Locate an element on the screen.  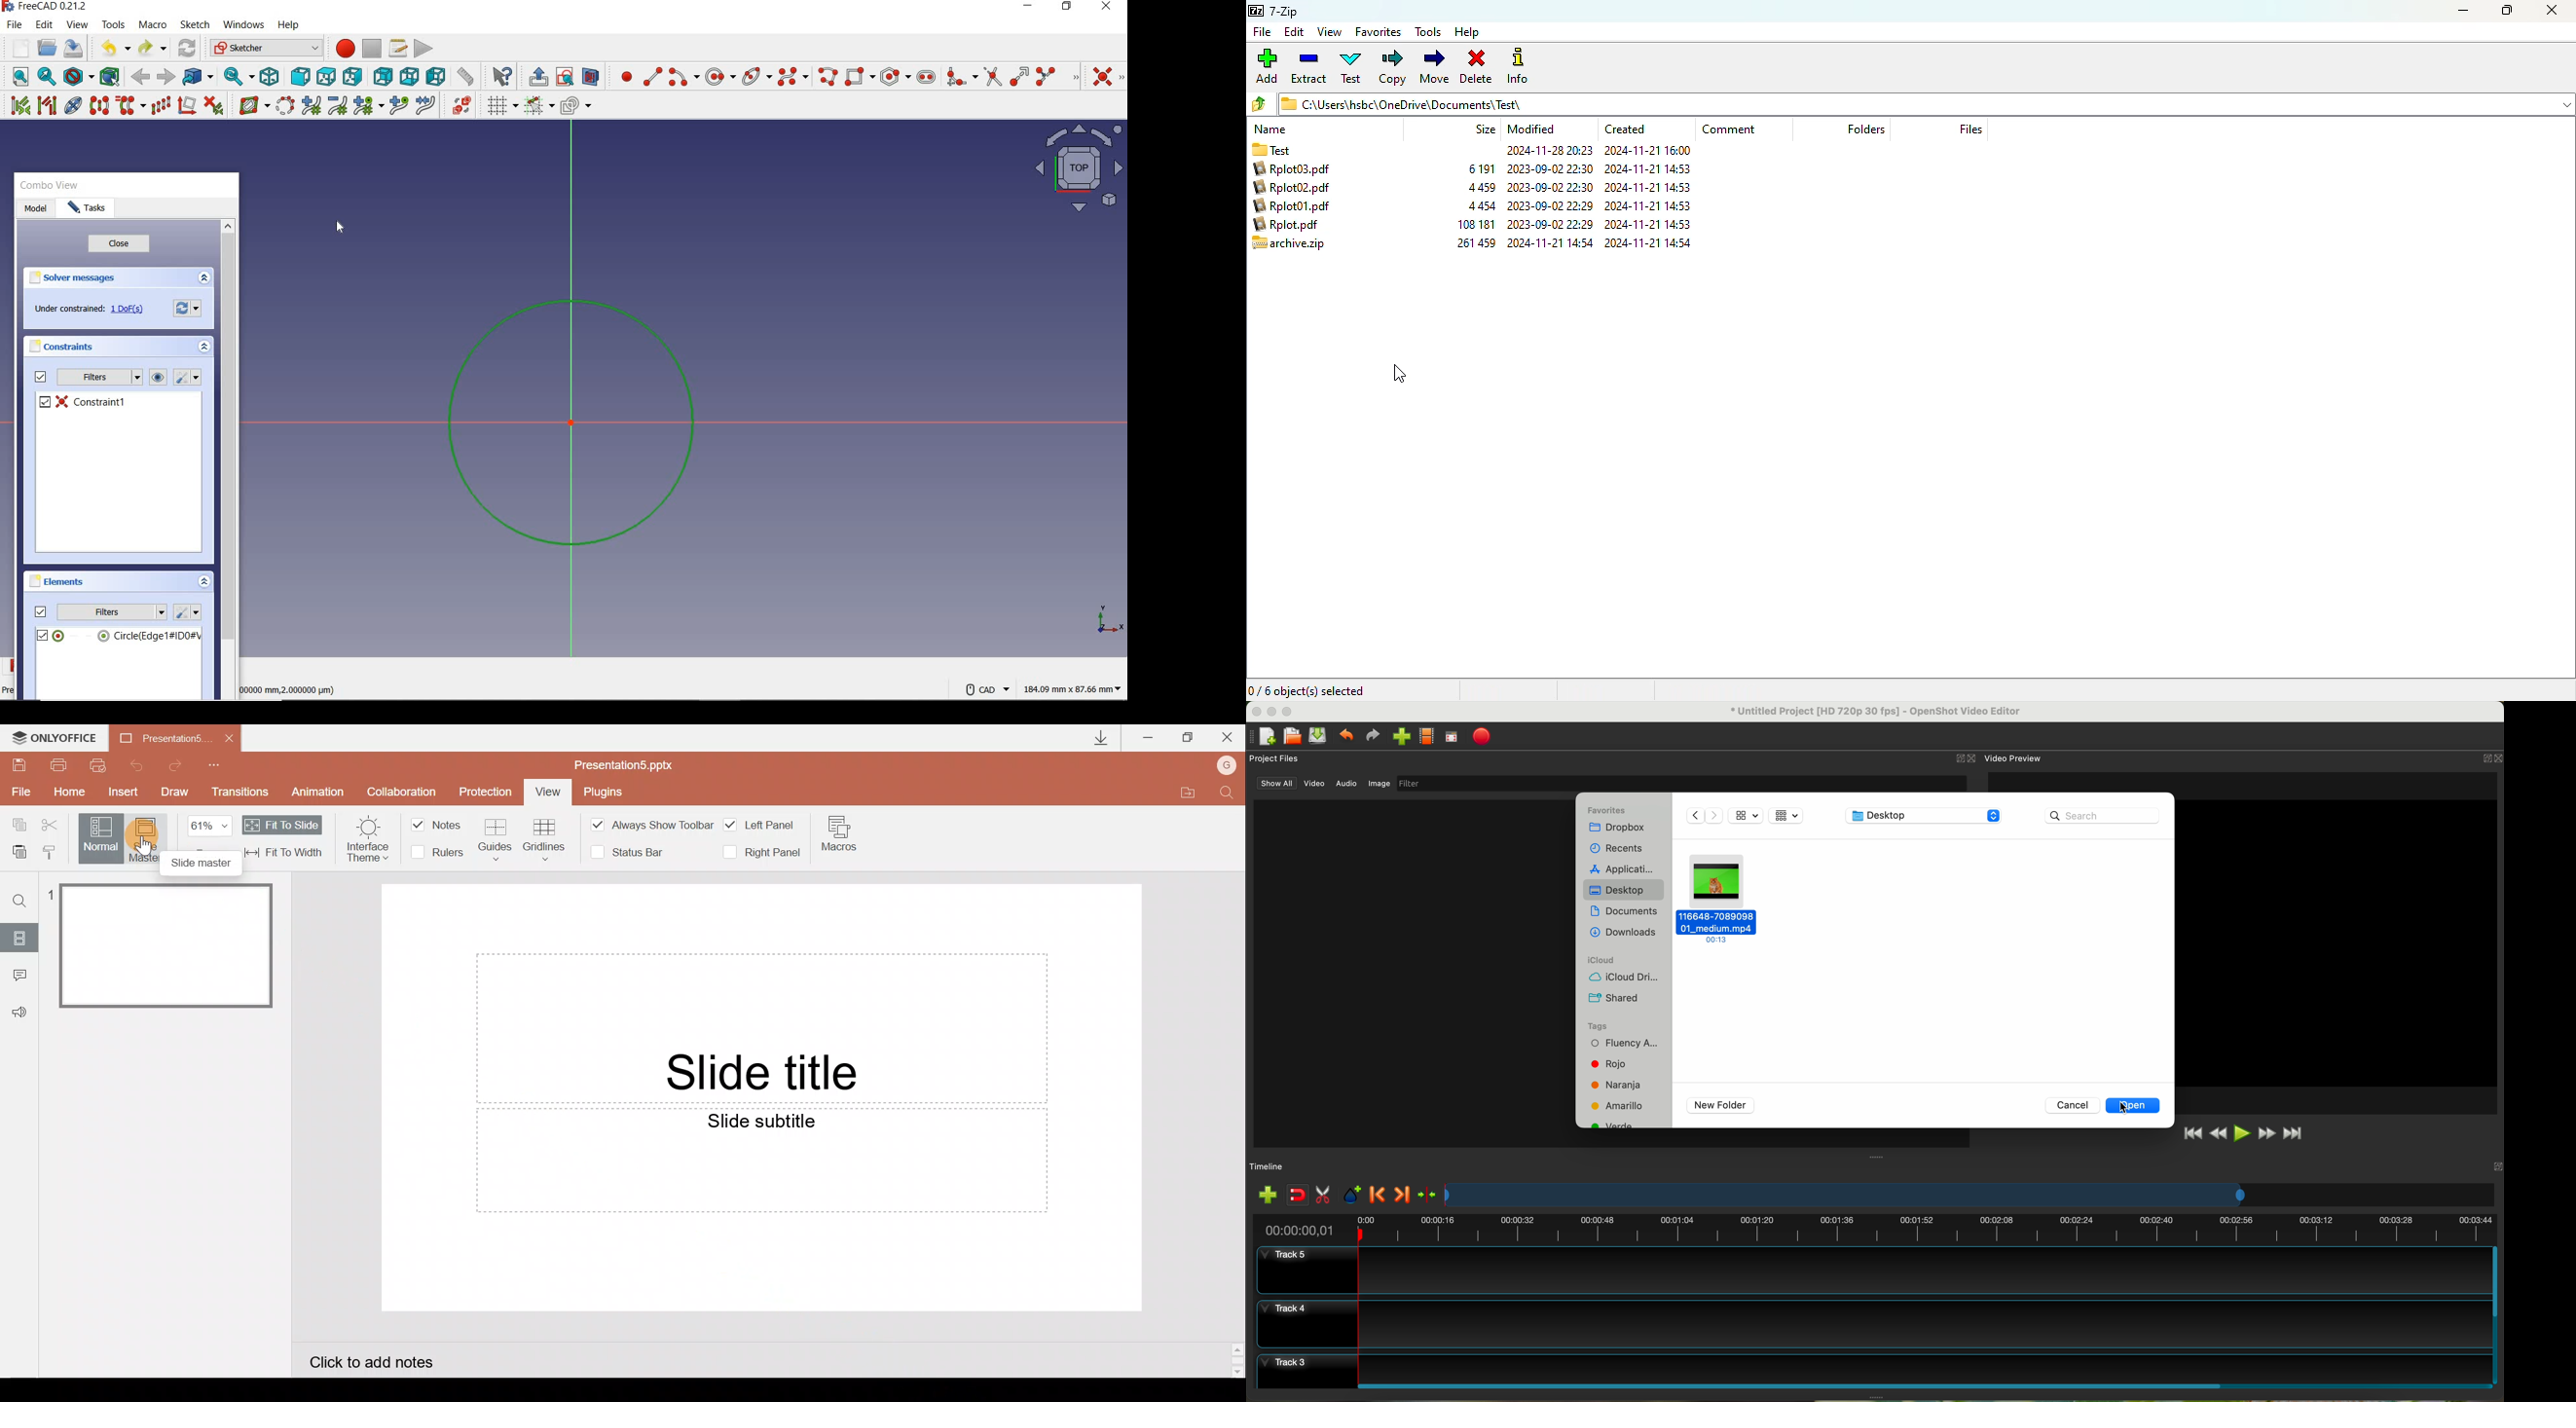
Slide master is located at coordinates (203, 863).